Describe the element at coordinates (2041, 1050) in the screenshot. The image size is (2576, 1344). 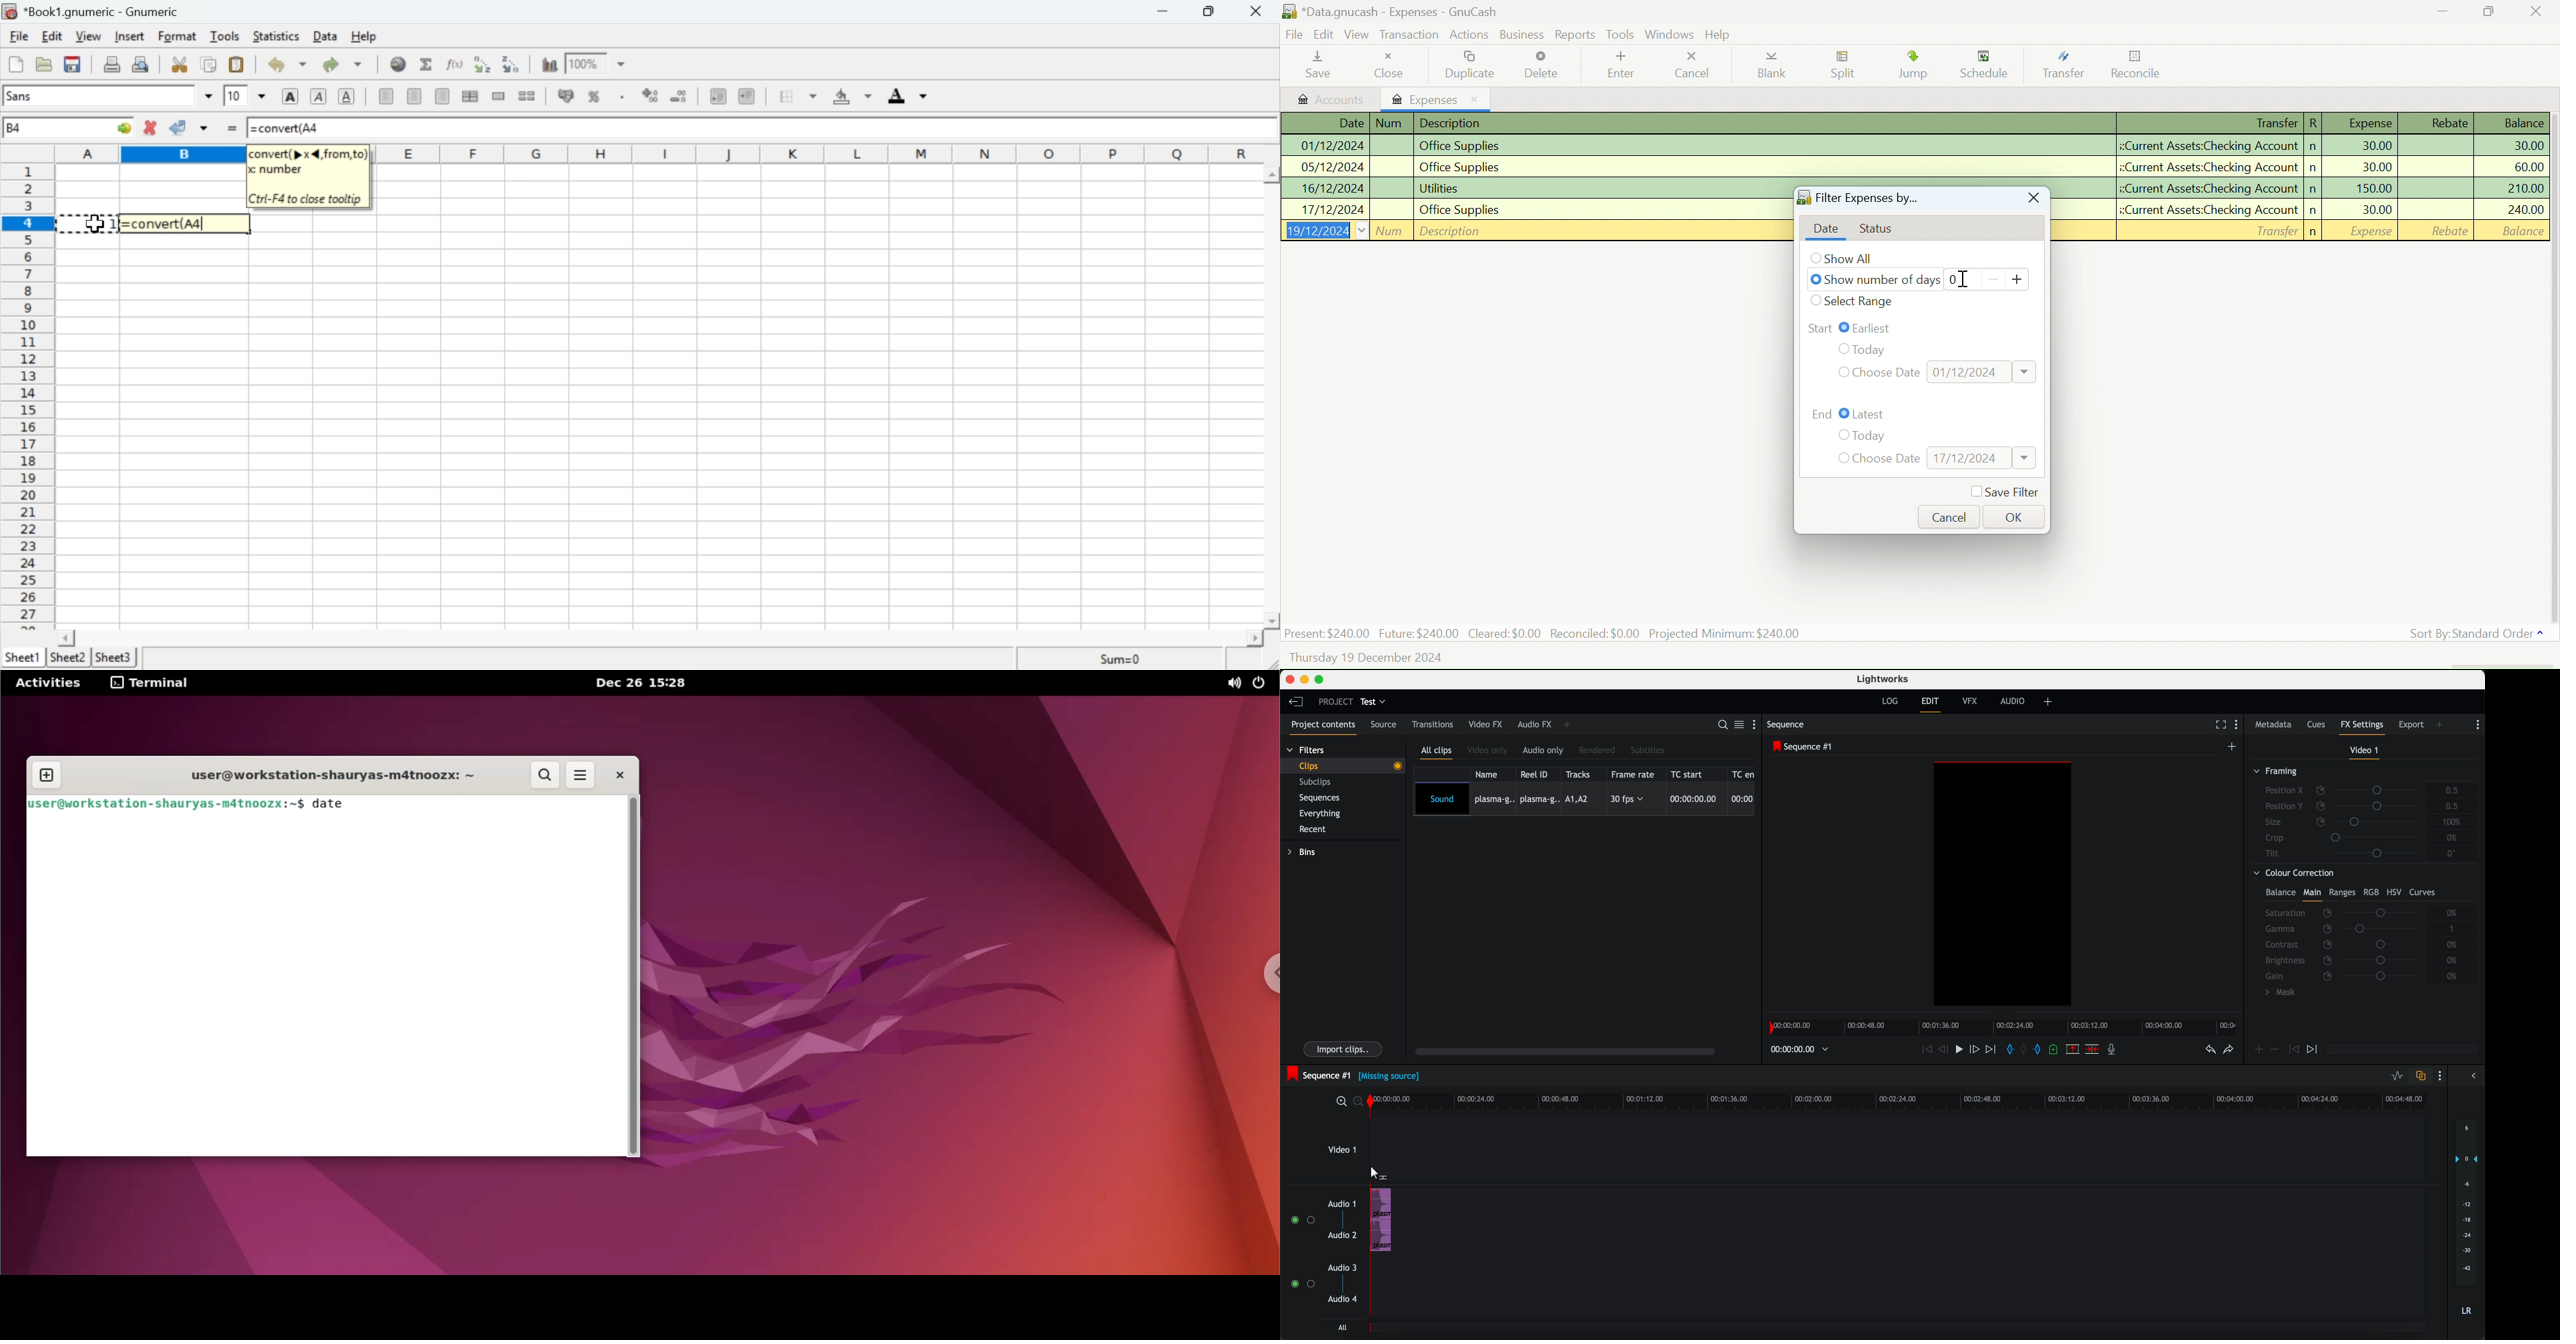
I see `add out mark` at that location.